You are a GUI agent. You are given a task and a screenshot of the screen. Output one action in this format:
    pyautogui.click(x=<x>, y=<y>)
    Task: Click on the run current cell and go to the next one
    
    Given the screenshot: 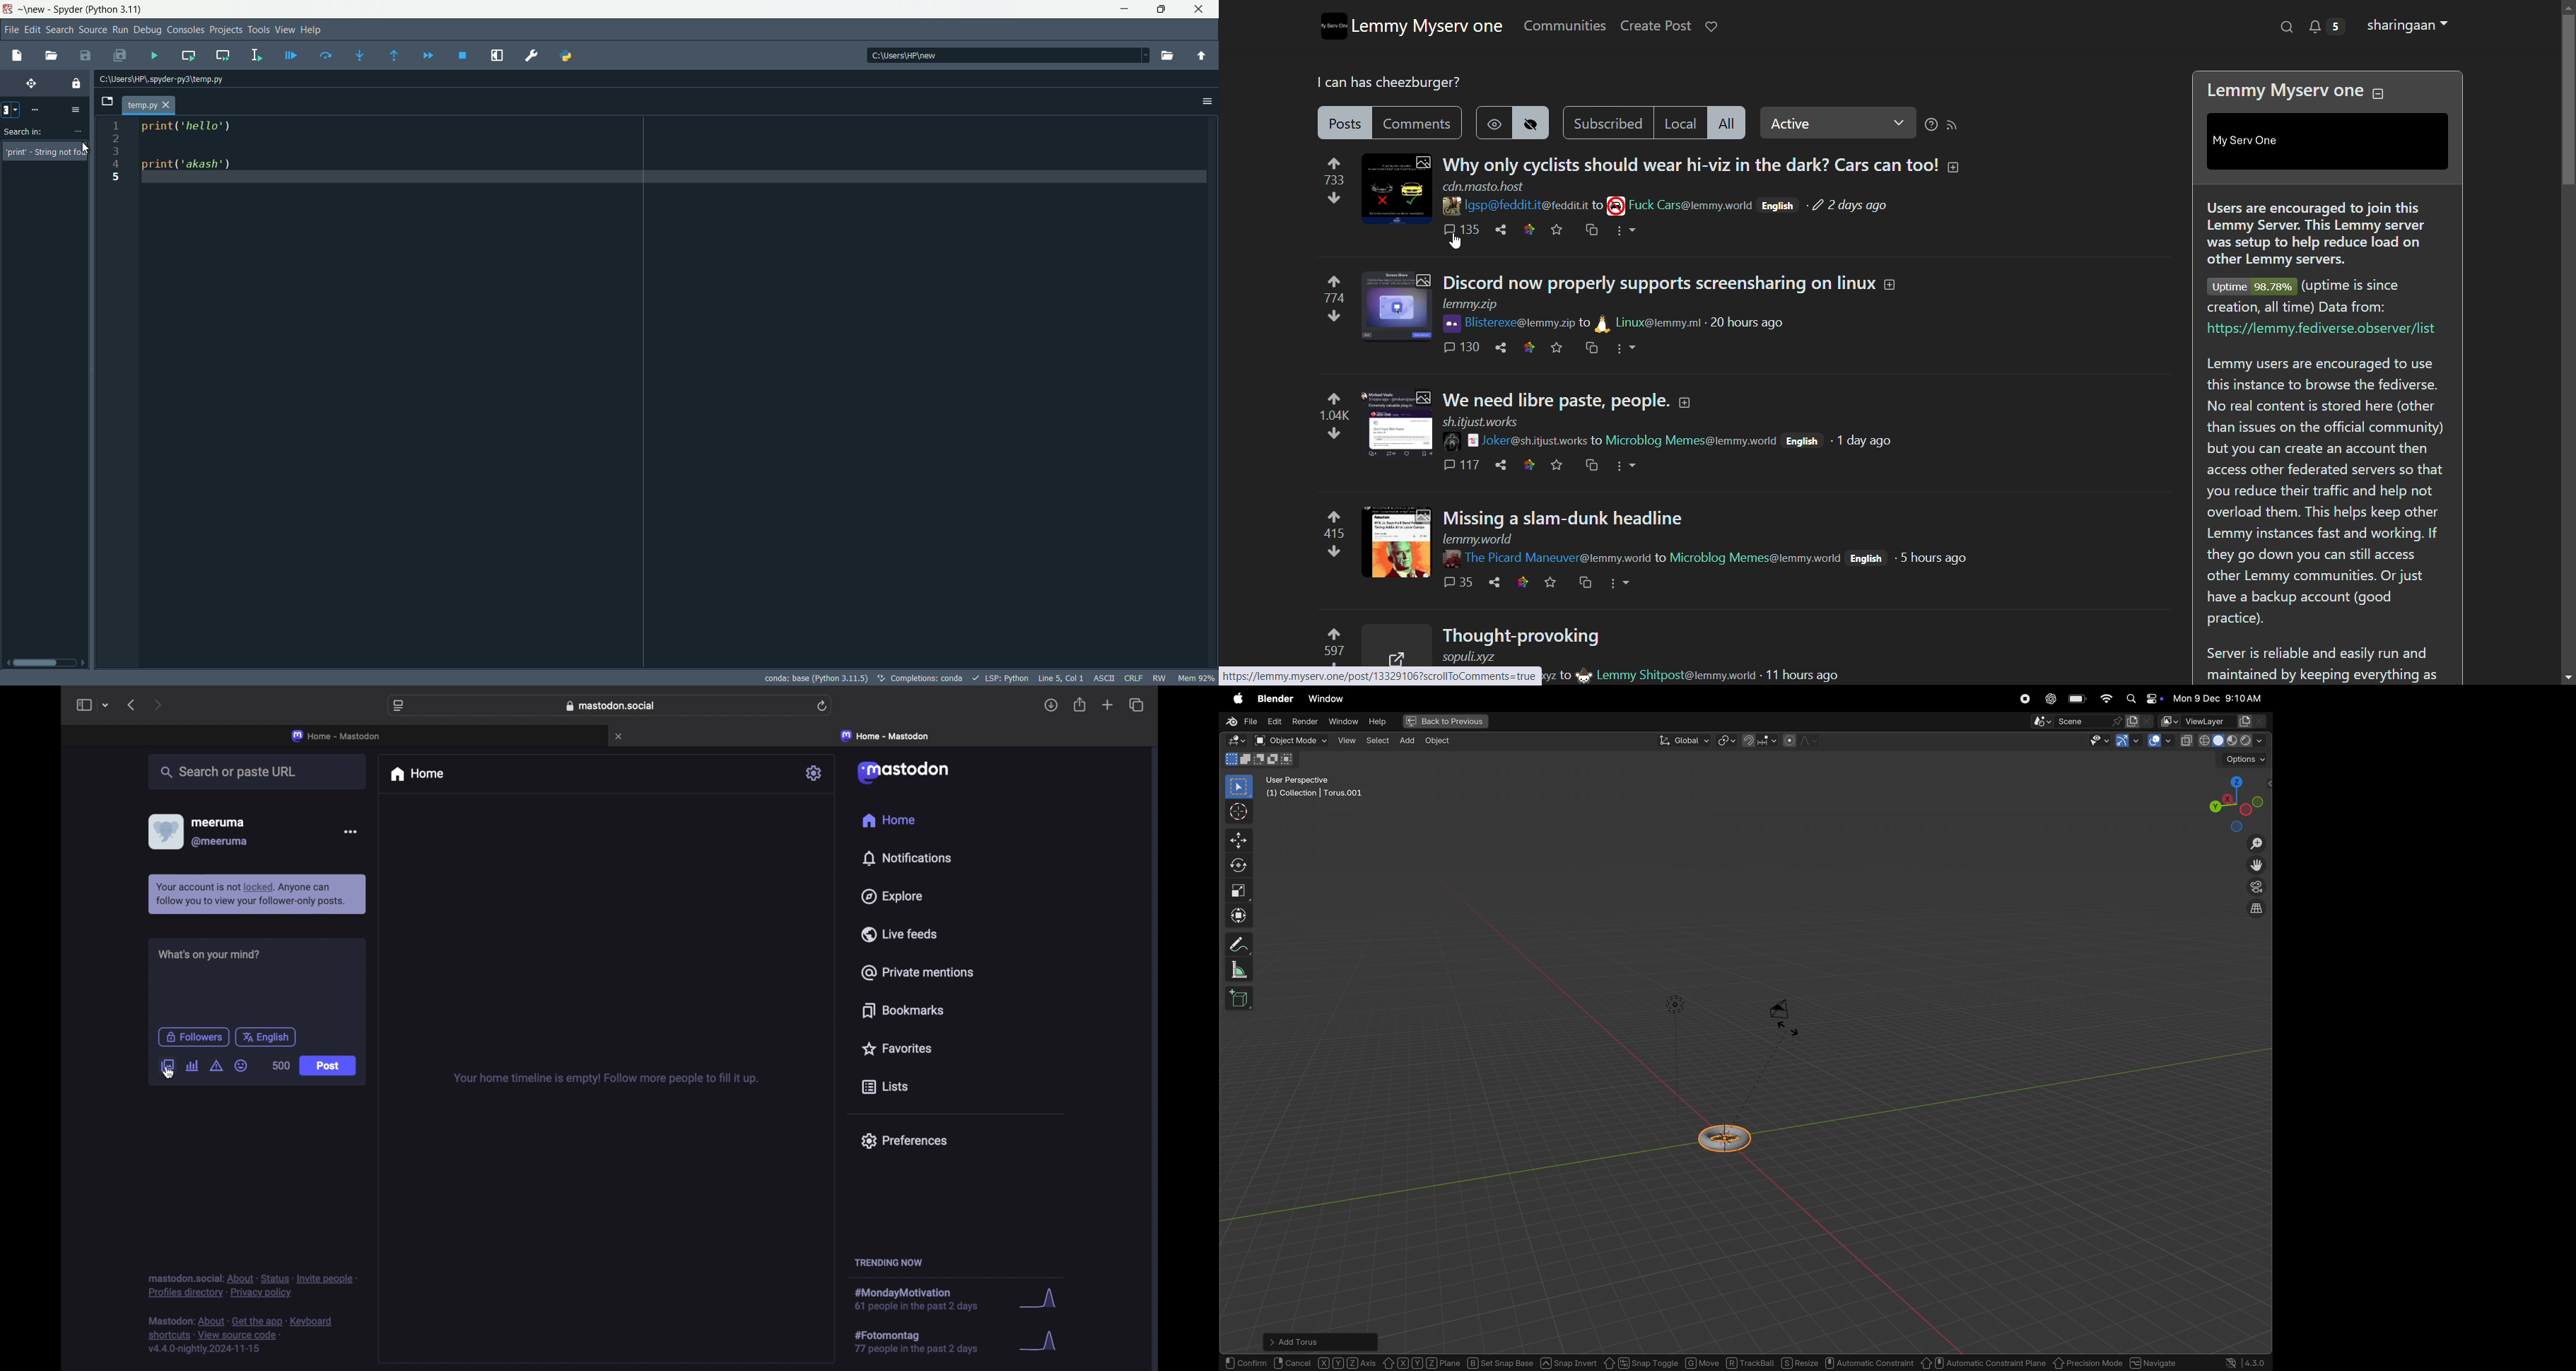 What is the action you would take?
    pyautogui.click(x=219, y=55)
    